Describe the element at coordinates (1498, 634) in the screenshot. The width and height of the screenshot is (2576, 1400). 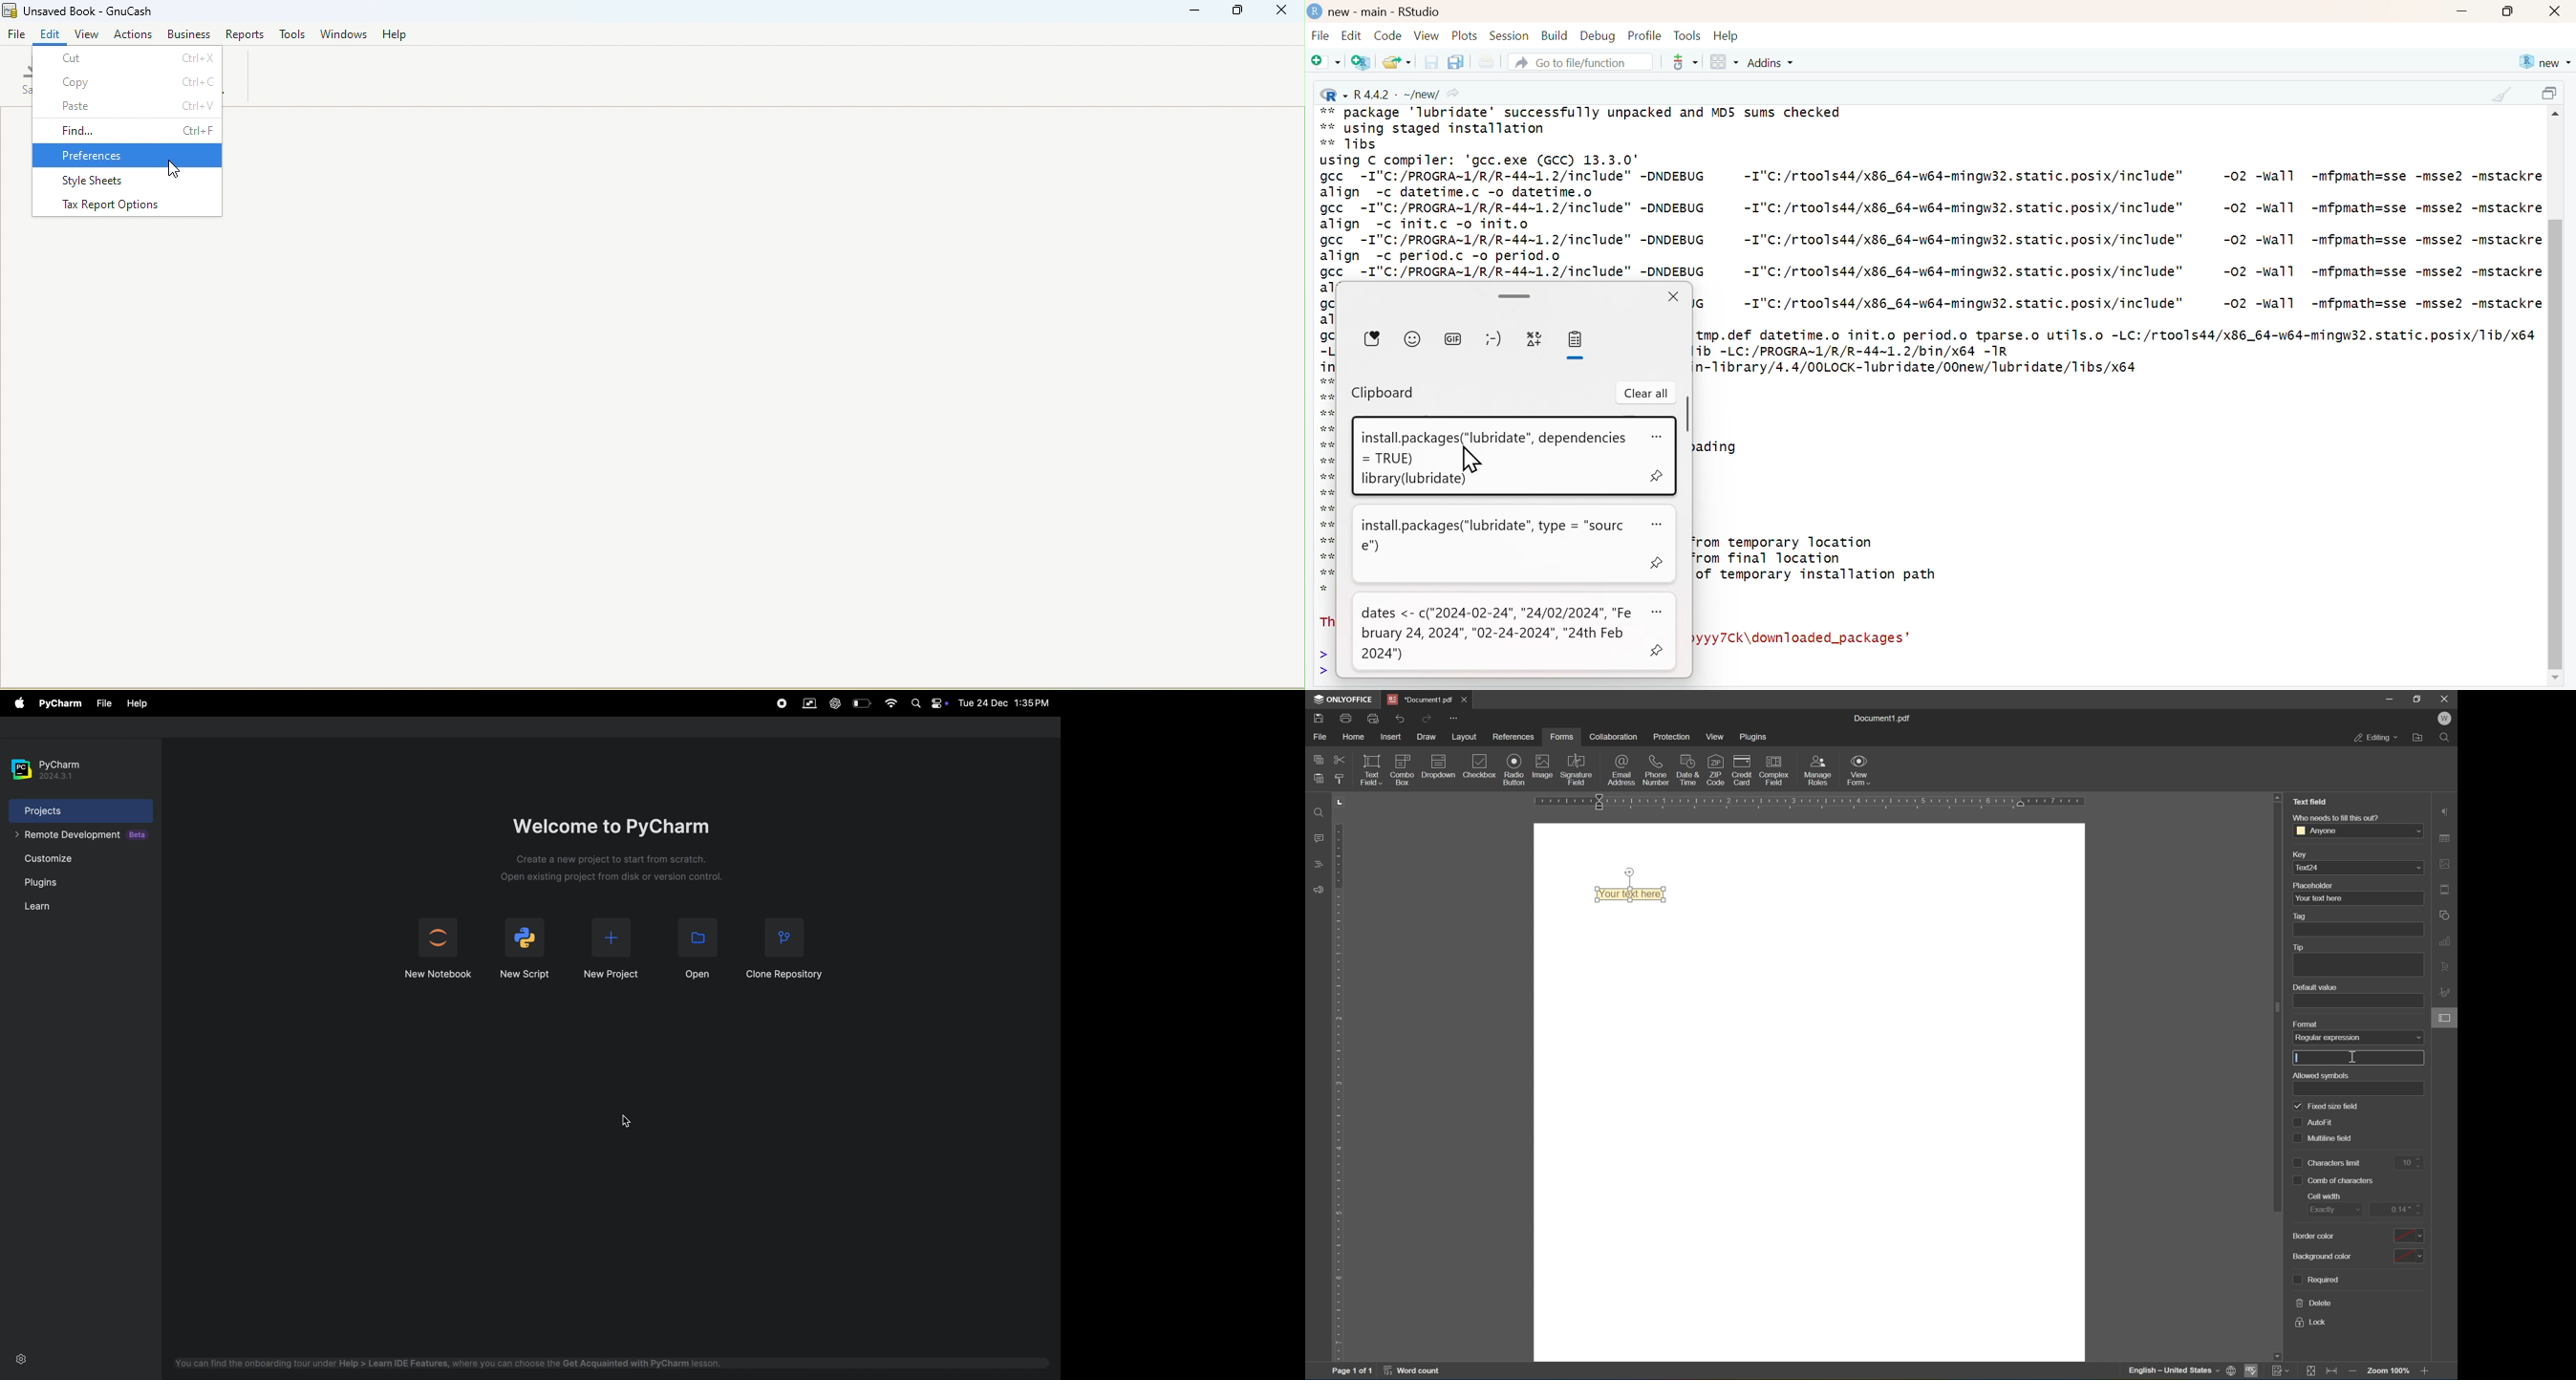
I see `dates <- ¢("2024-02-24", "24/02/2024", "Fe
bruary 24, 2024", "02-24-2024", "24th Feb
2024")` at that location.